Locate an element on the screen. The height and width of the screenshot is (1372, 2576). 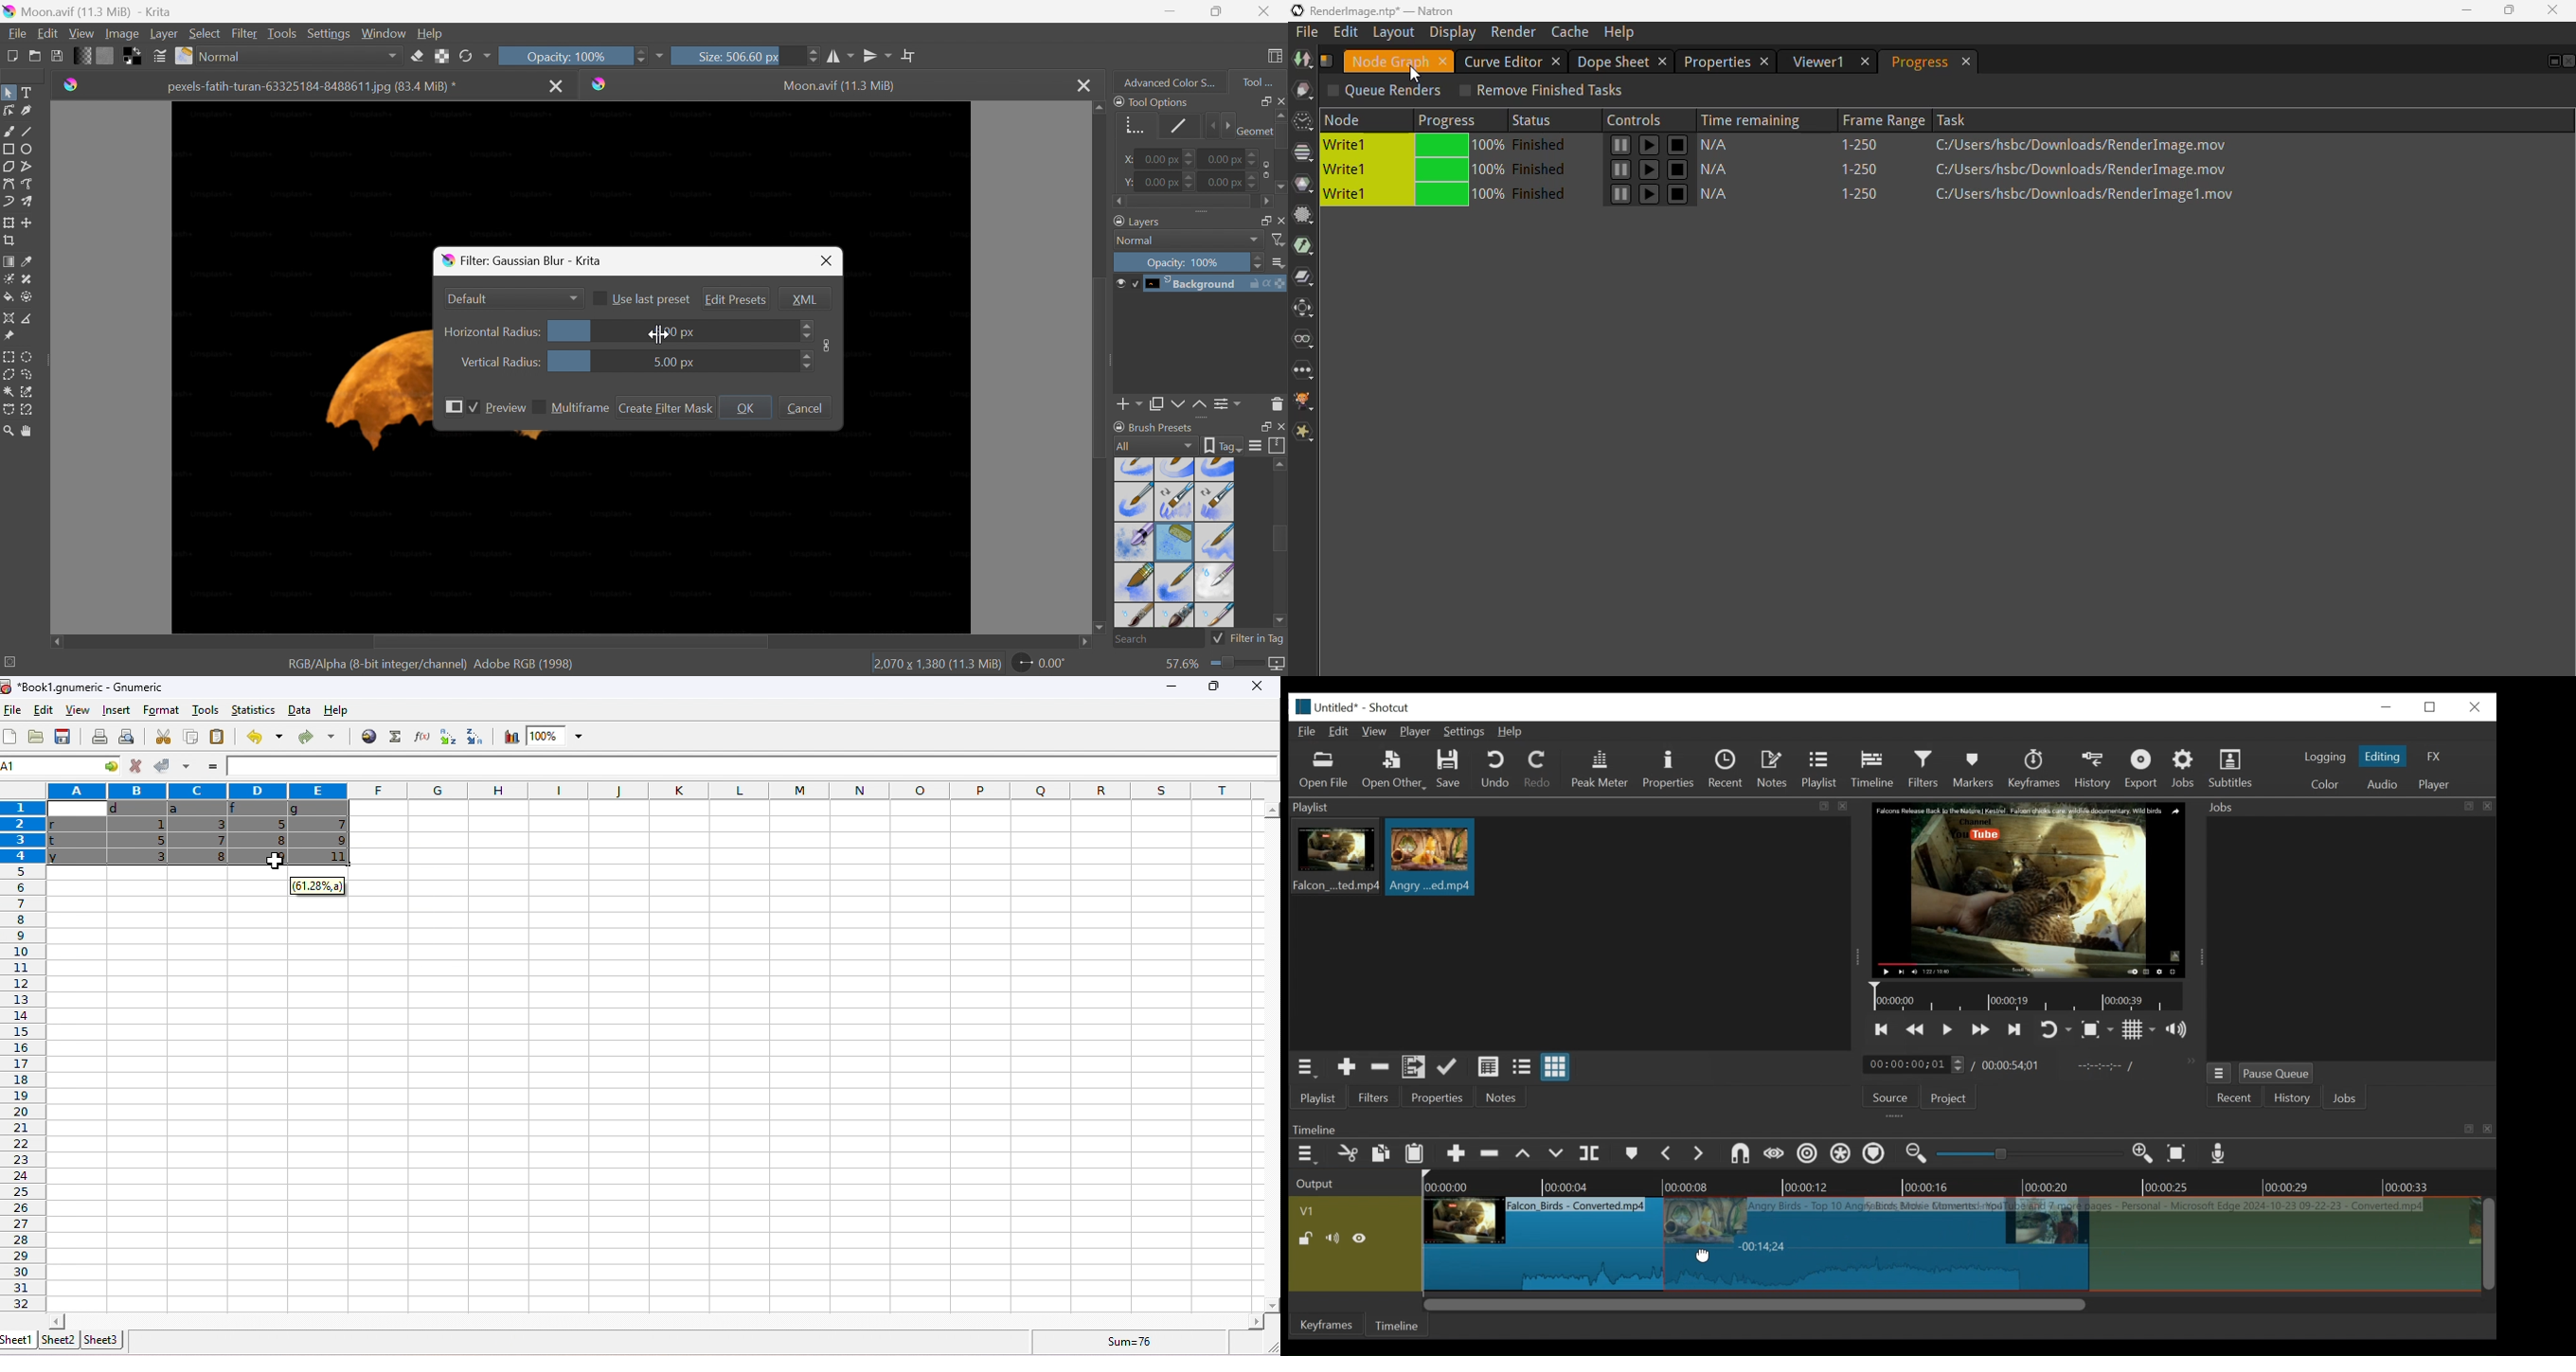
Fill a contiguous area of color with a color or a fill selection is located at coordinates (9, 296).